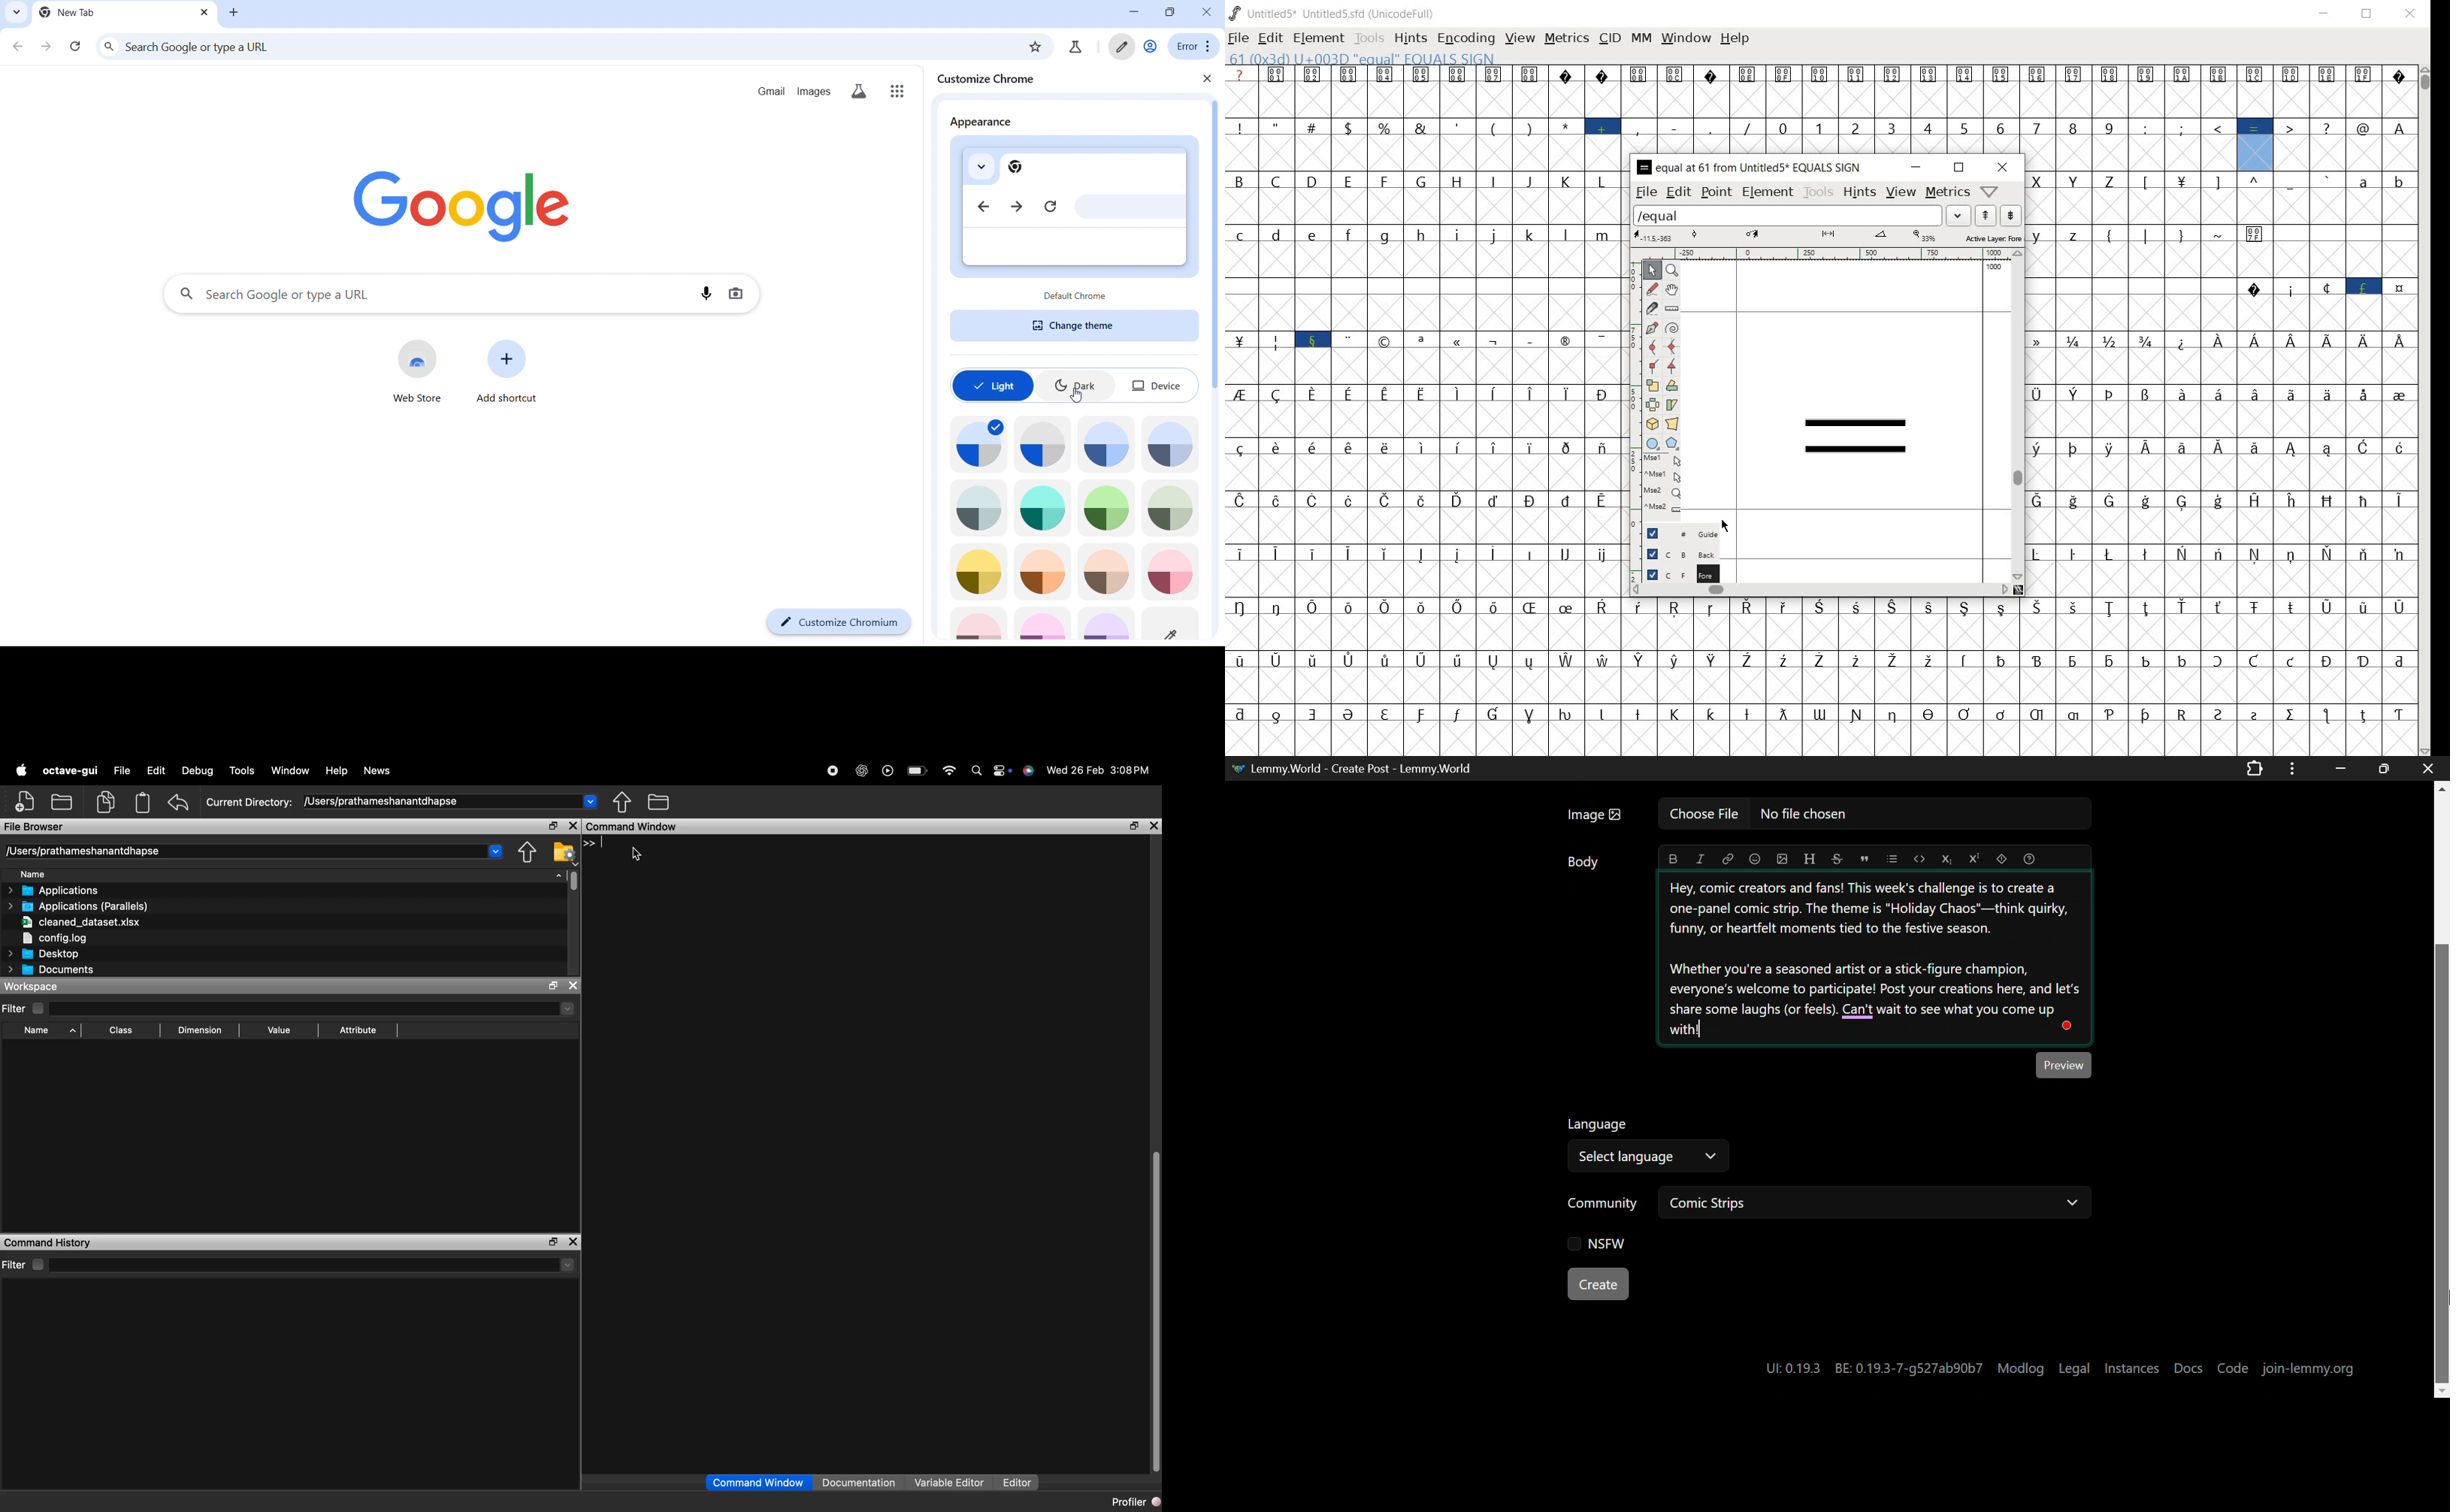 Image resolution: width=2464 pixels, height=1512 pixels. Describe the element at coordinates (2021, 1368) in the screenshot. I see `Modlog` at that location.